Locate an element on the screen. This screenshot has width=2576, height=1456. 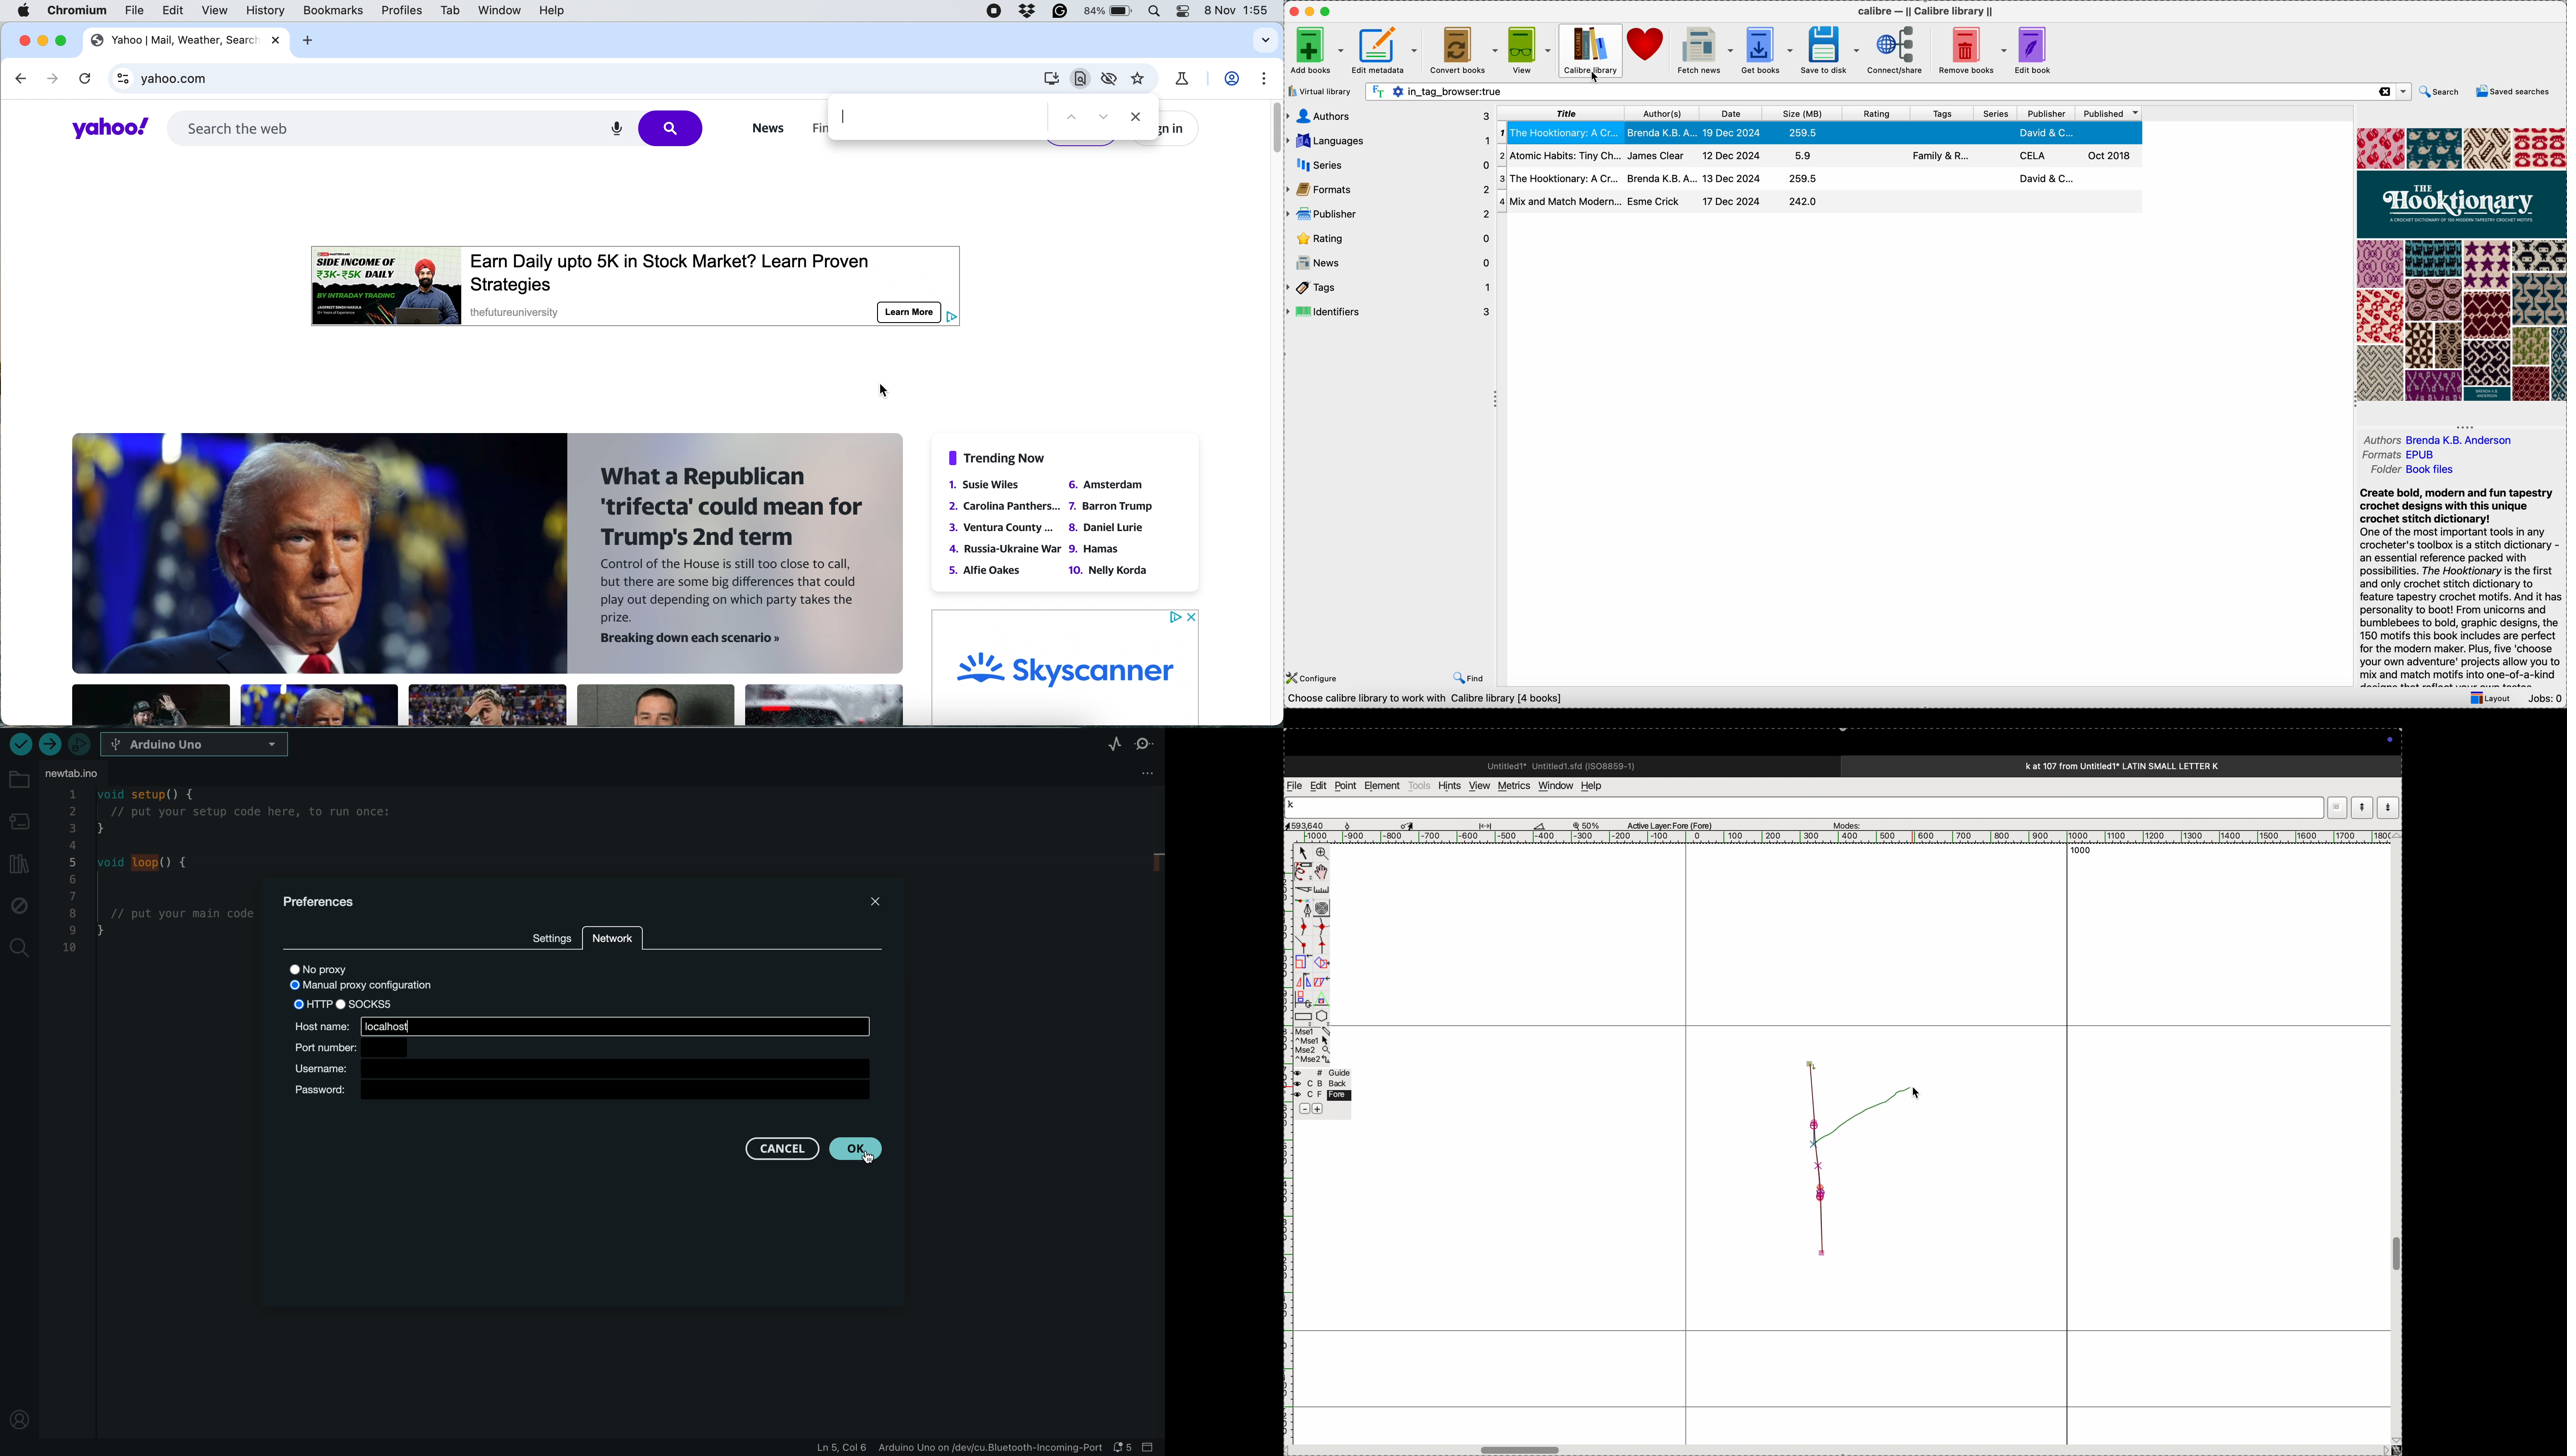
toggle screen is located at coordinates (1522, 1449).